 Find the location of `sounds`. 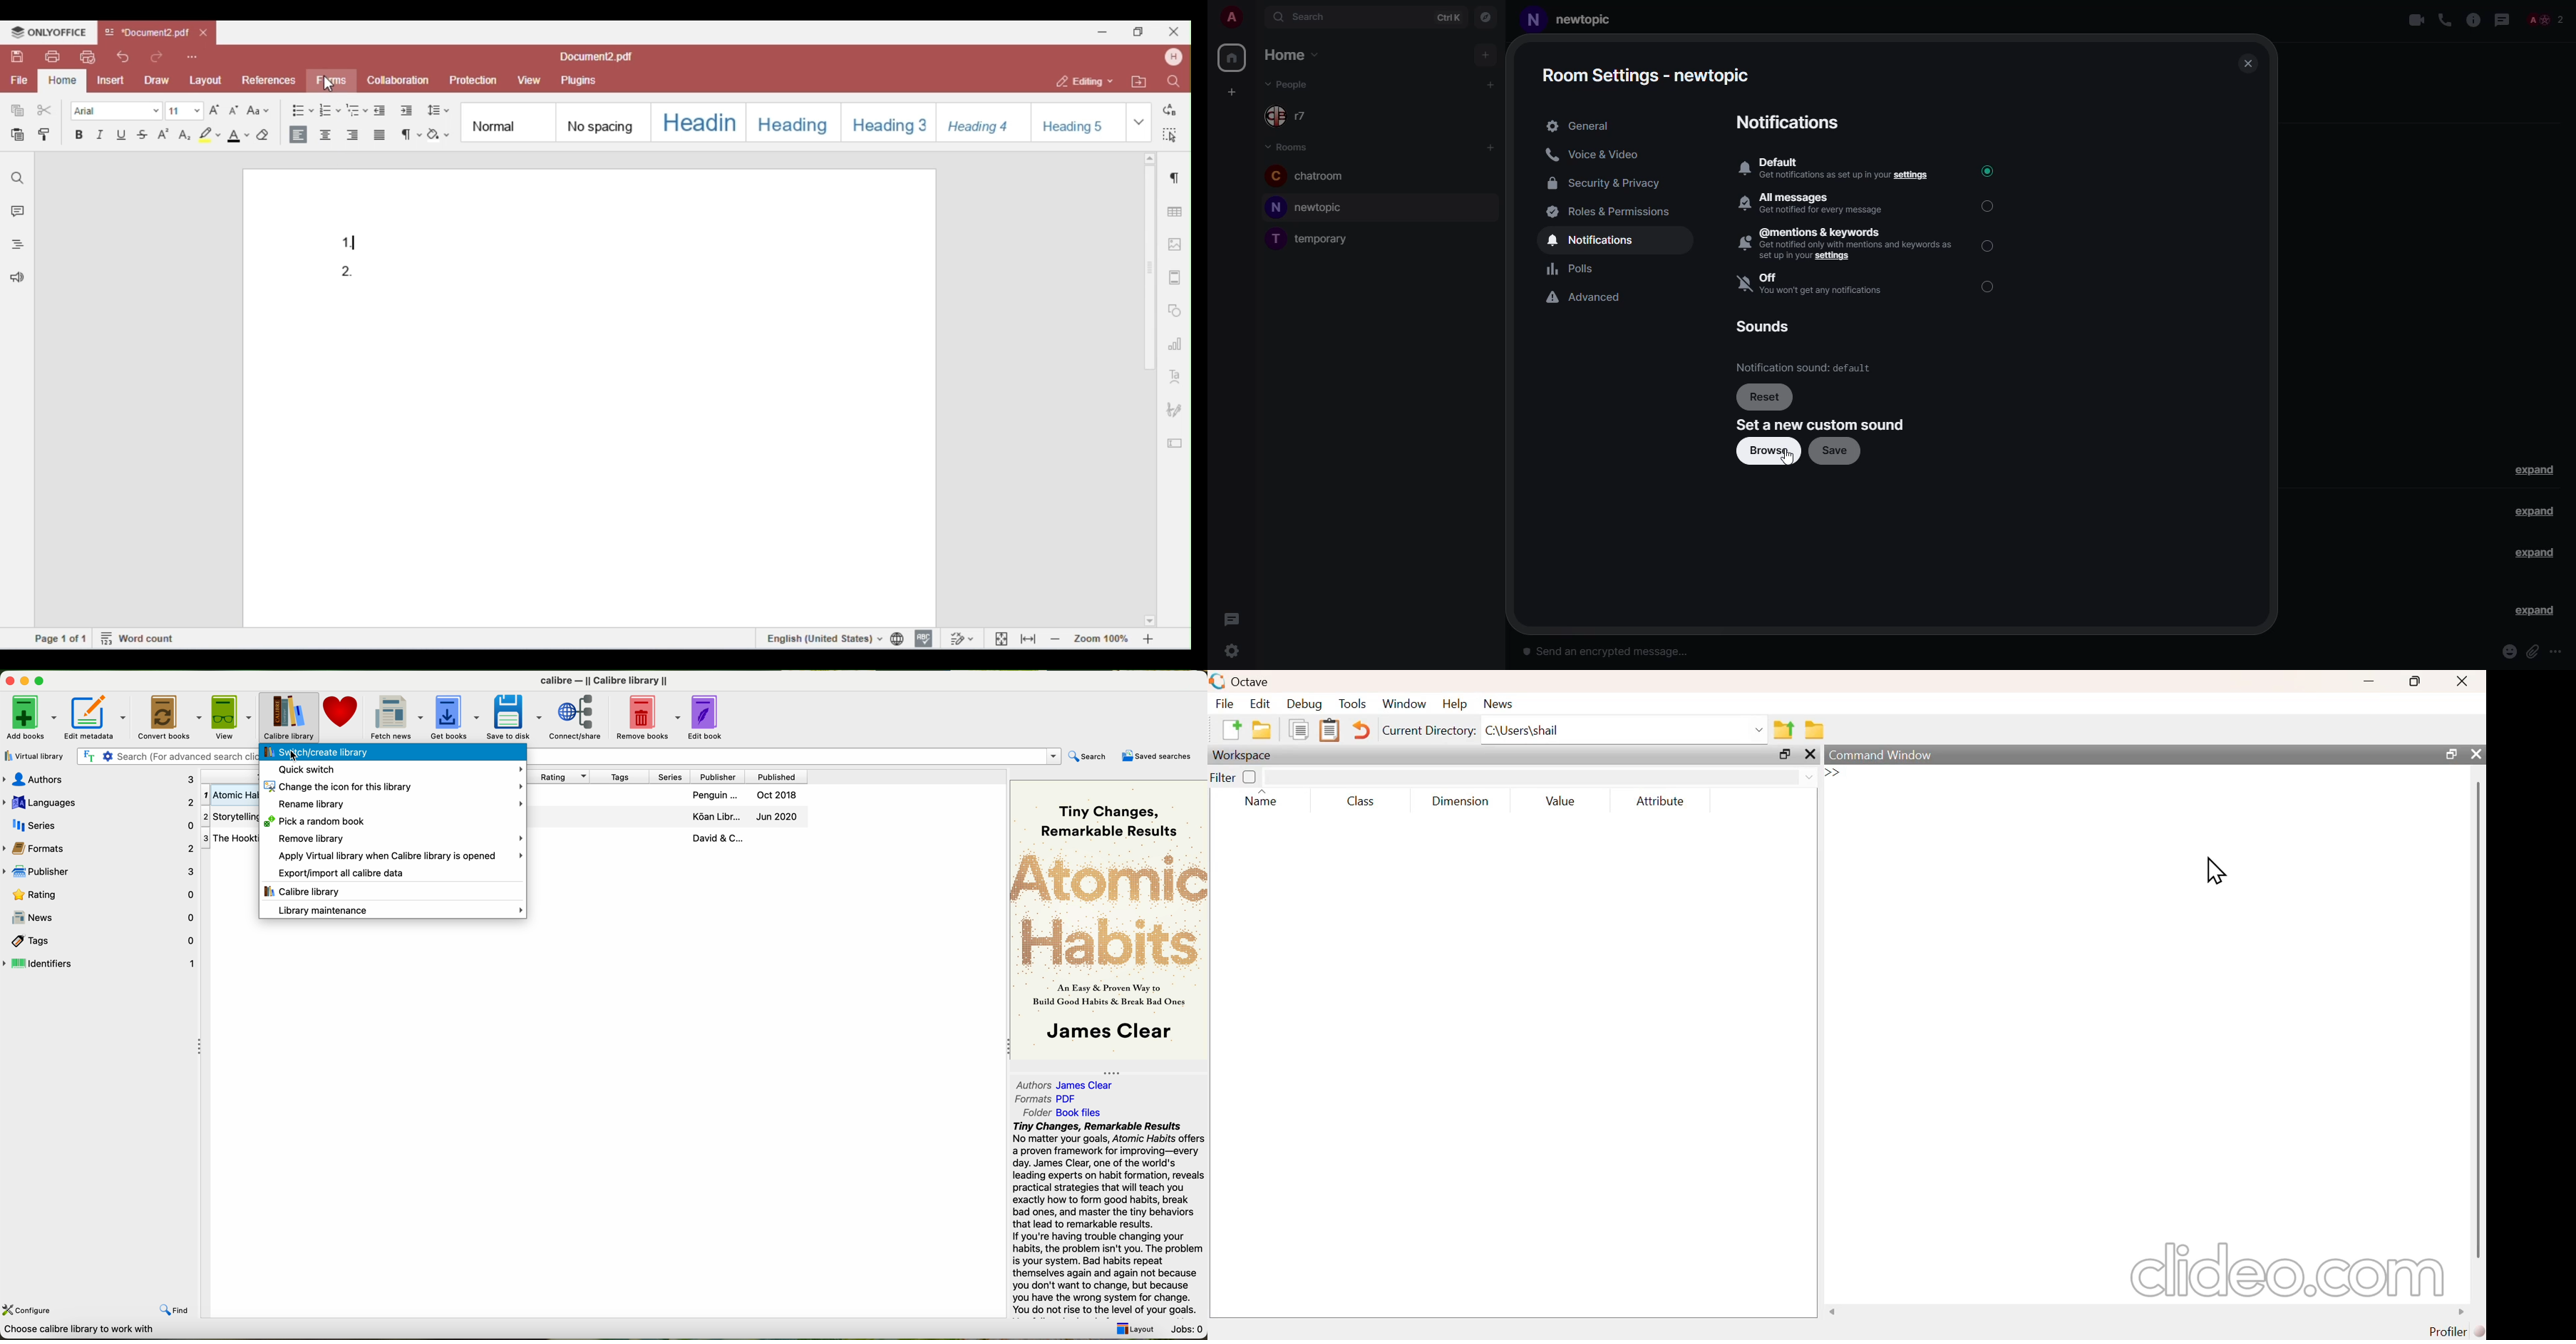

sounds is located at coordinates (1765, 326).